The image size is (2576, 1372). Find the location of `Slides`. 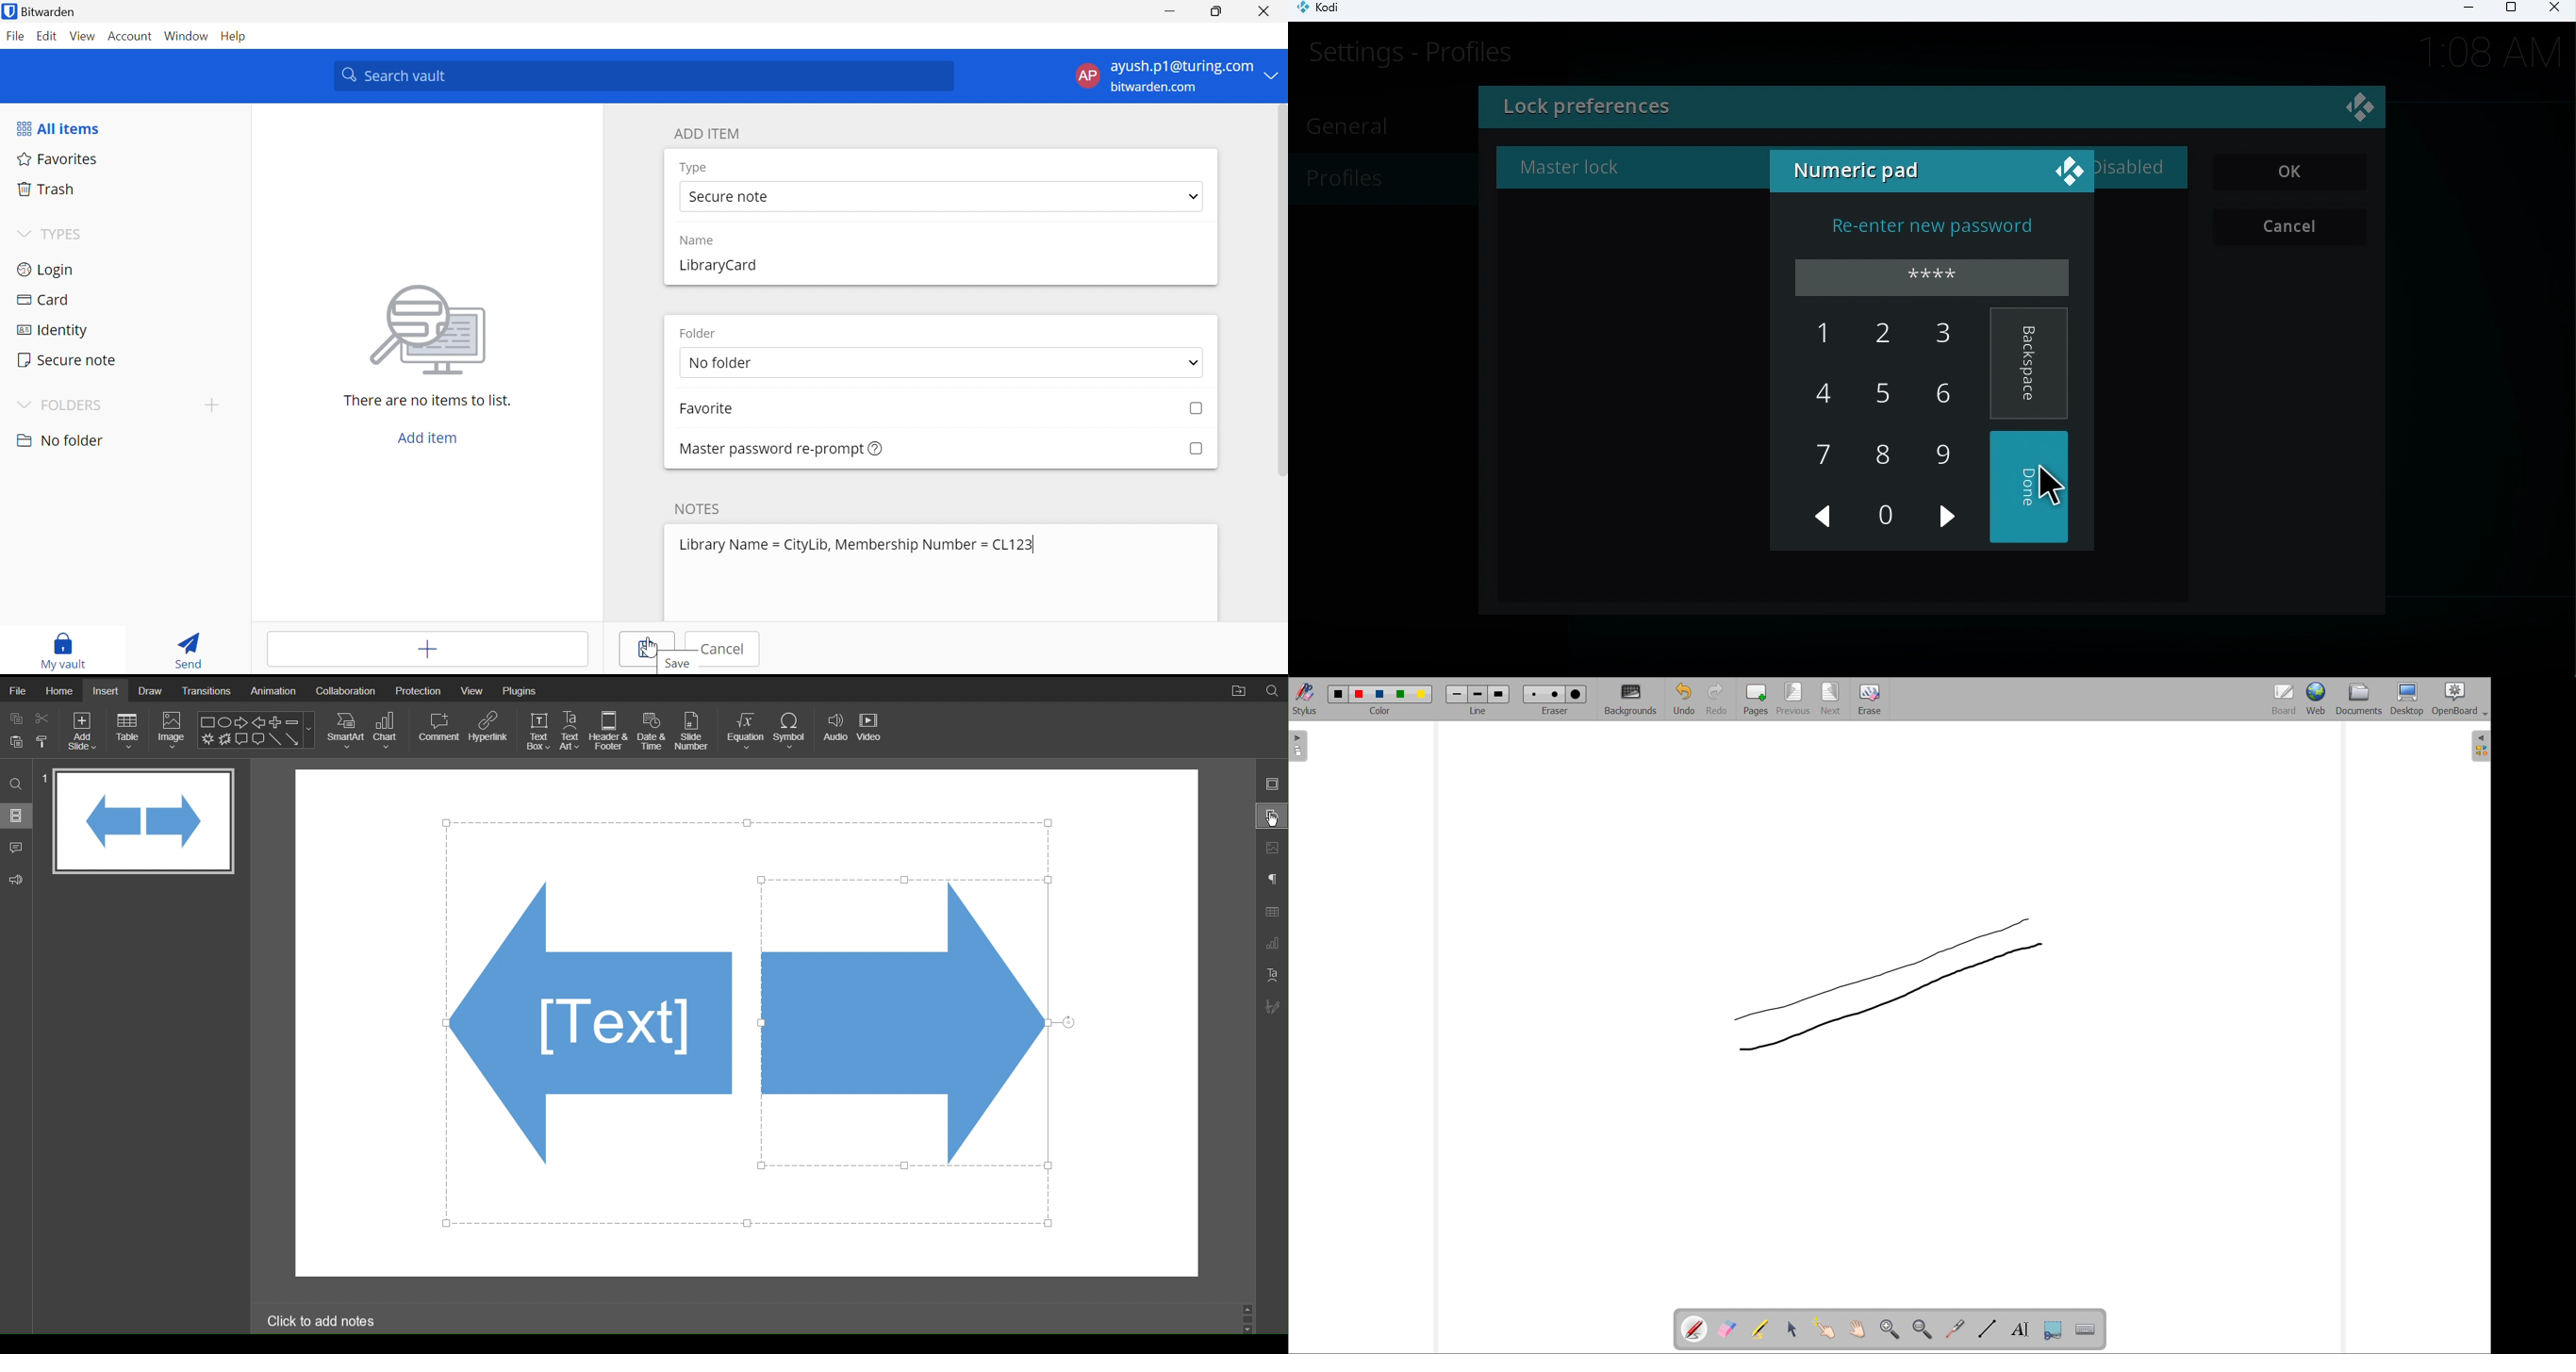

Slides is located at coordinates (16, 817).